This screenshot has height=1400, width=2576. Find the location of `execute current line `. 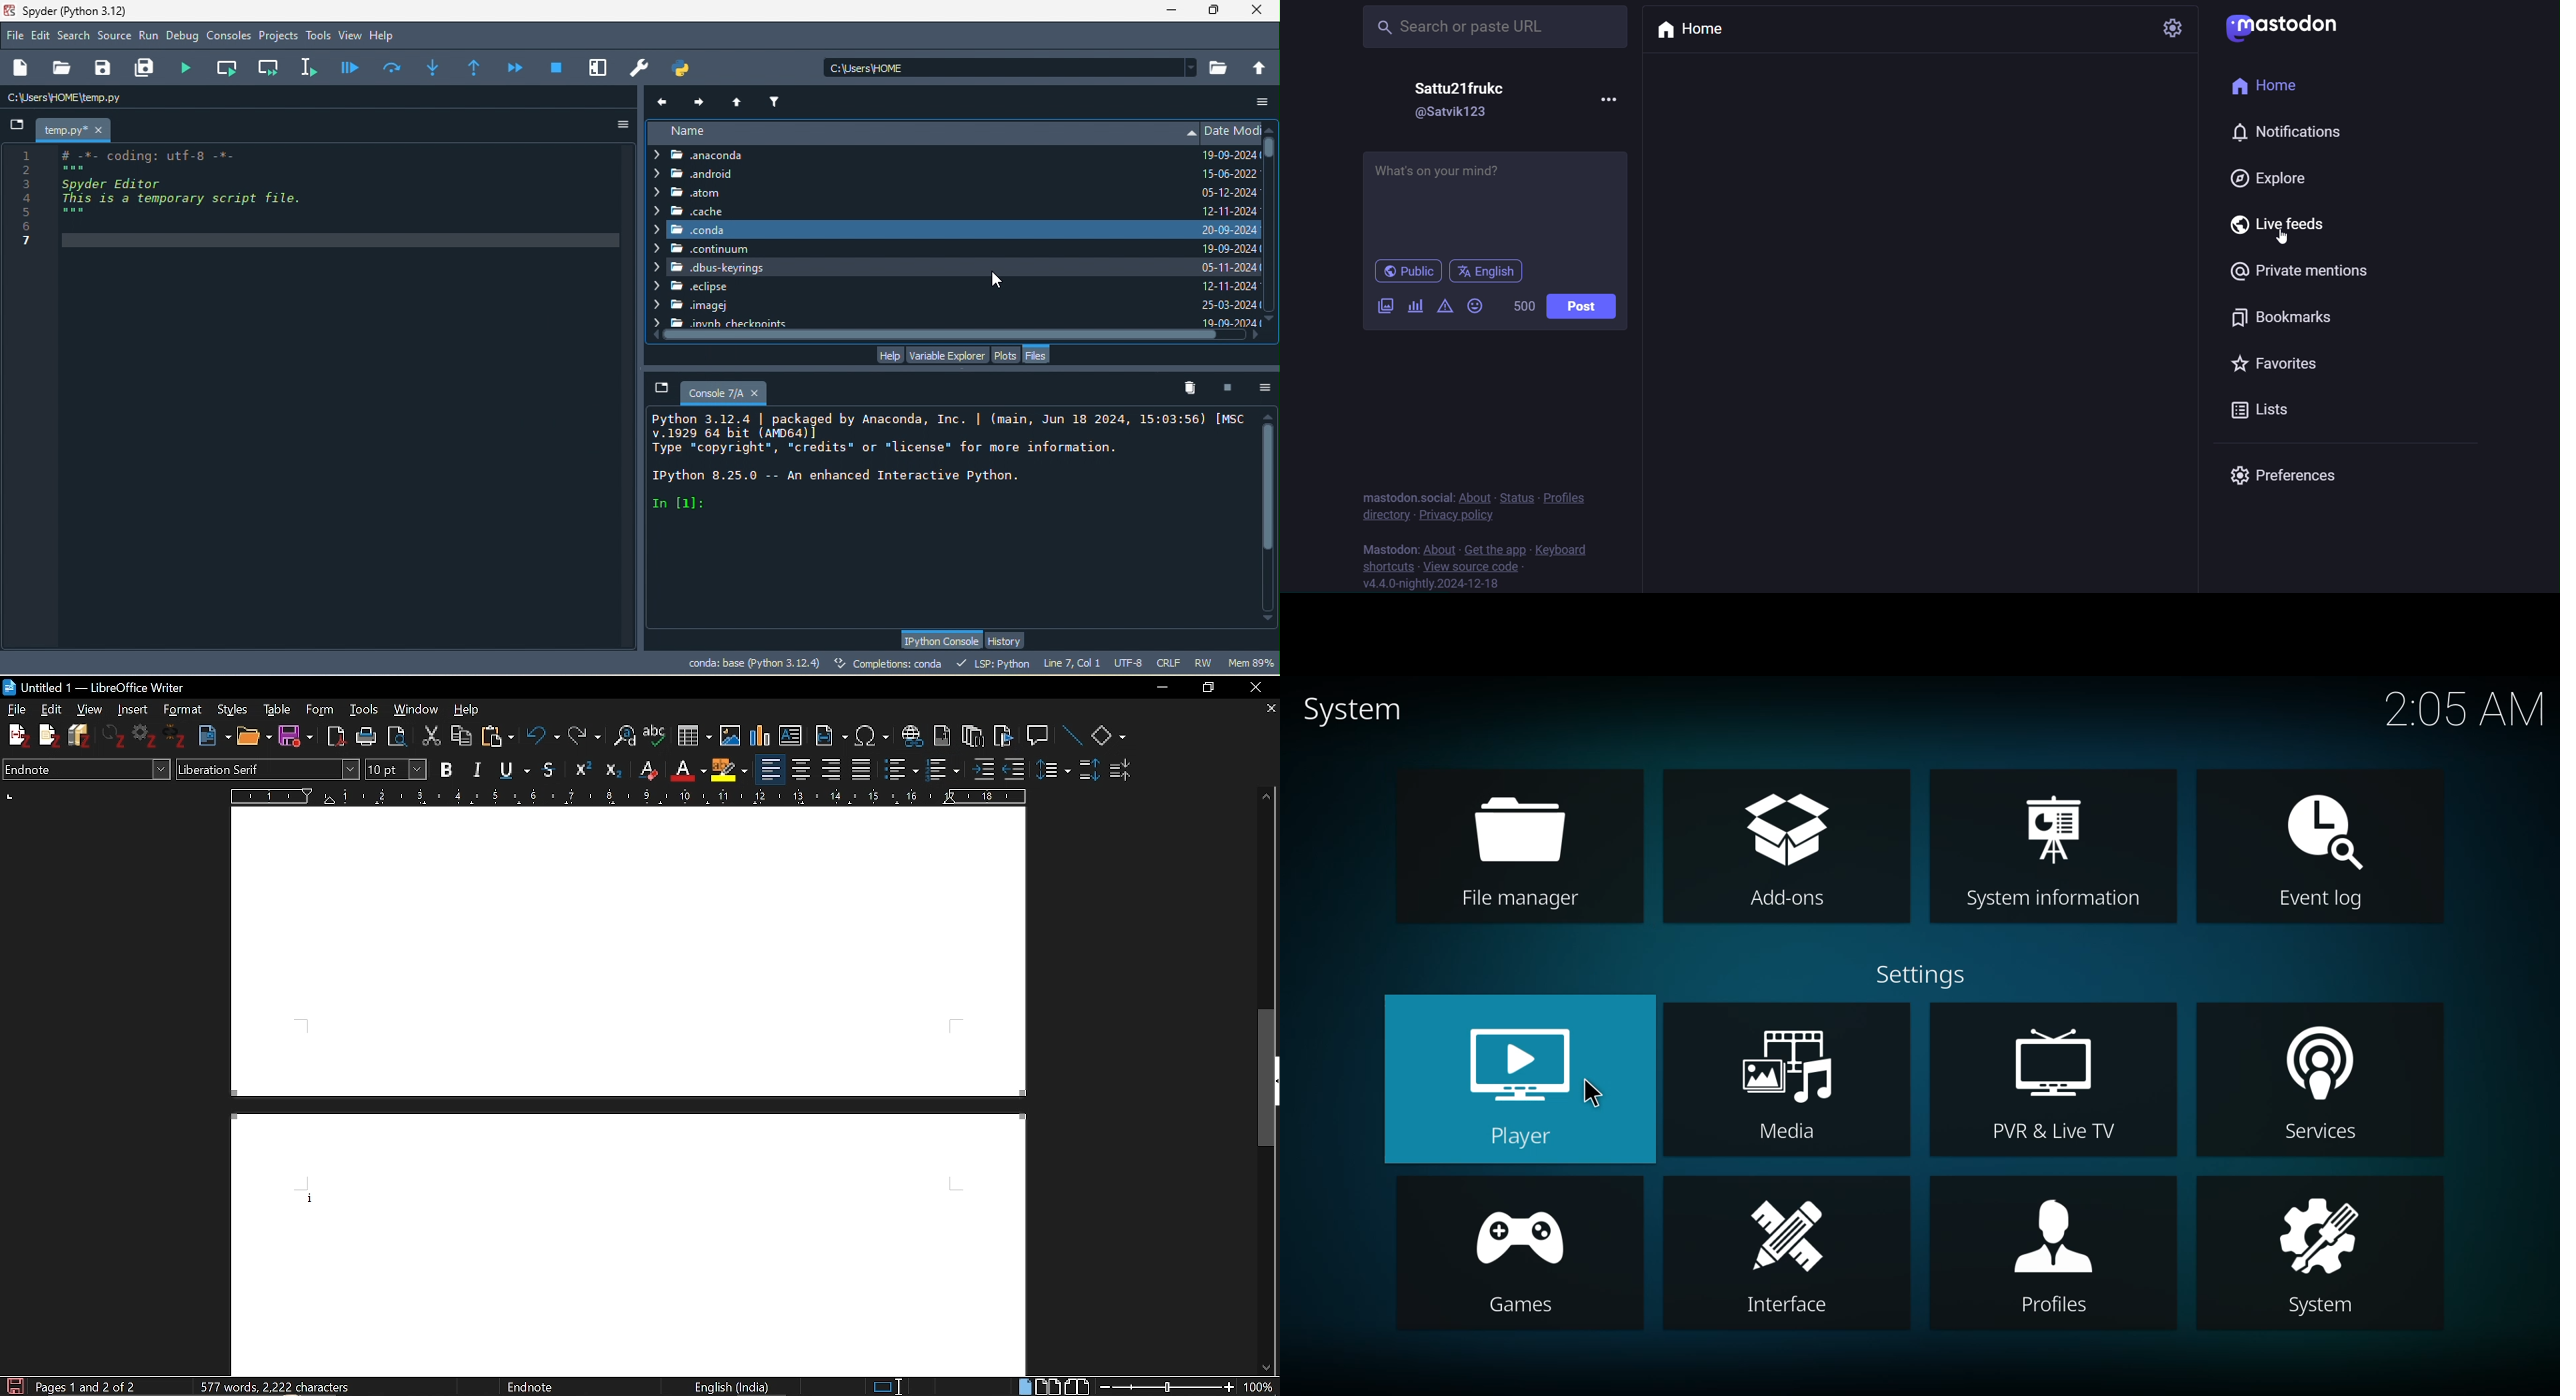

execute current line  is located at coordinates (394, 67).